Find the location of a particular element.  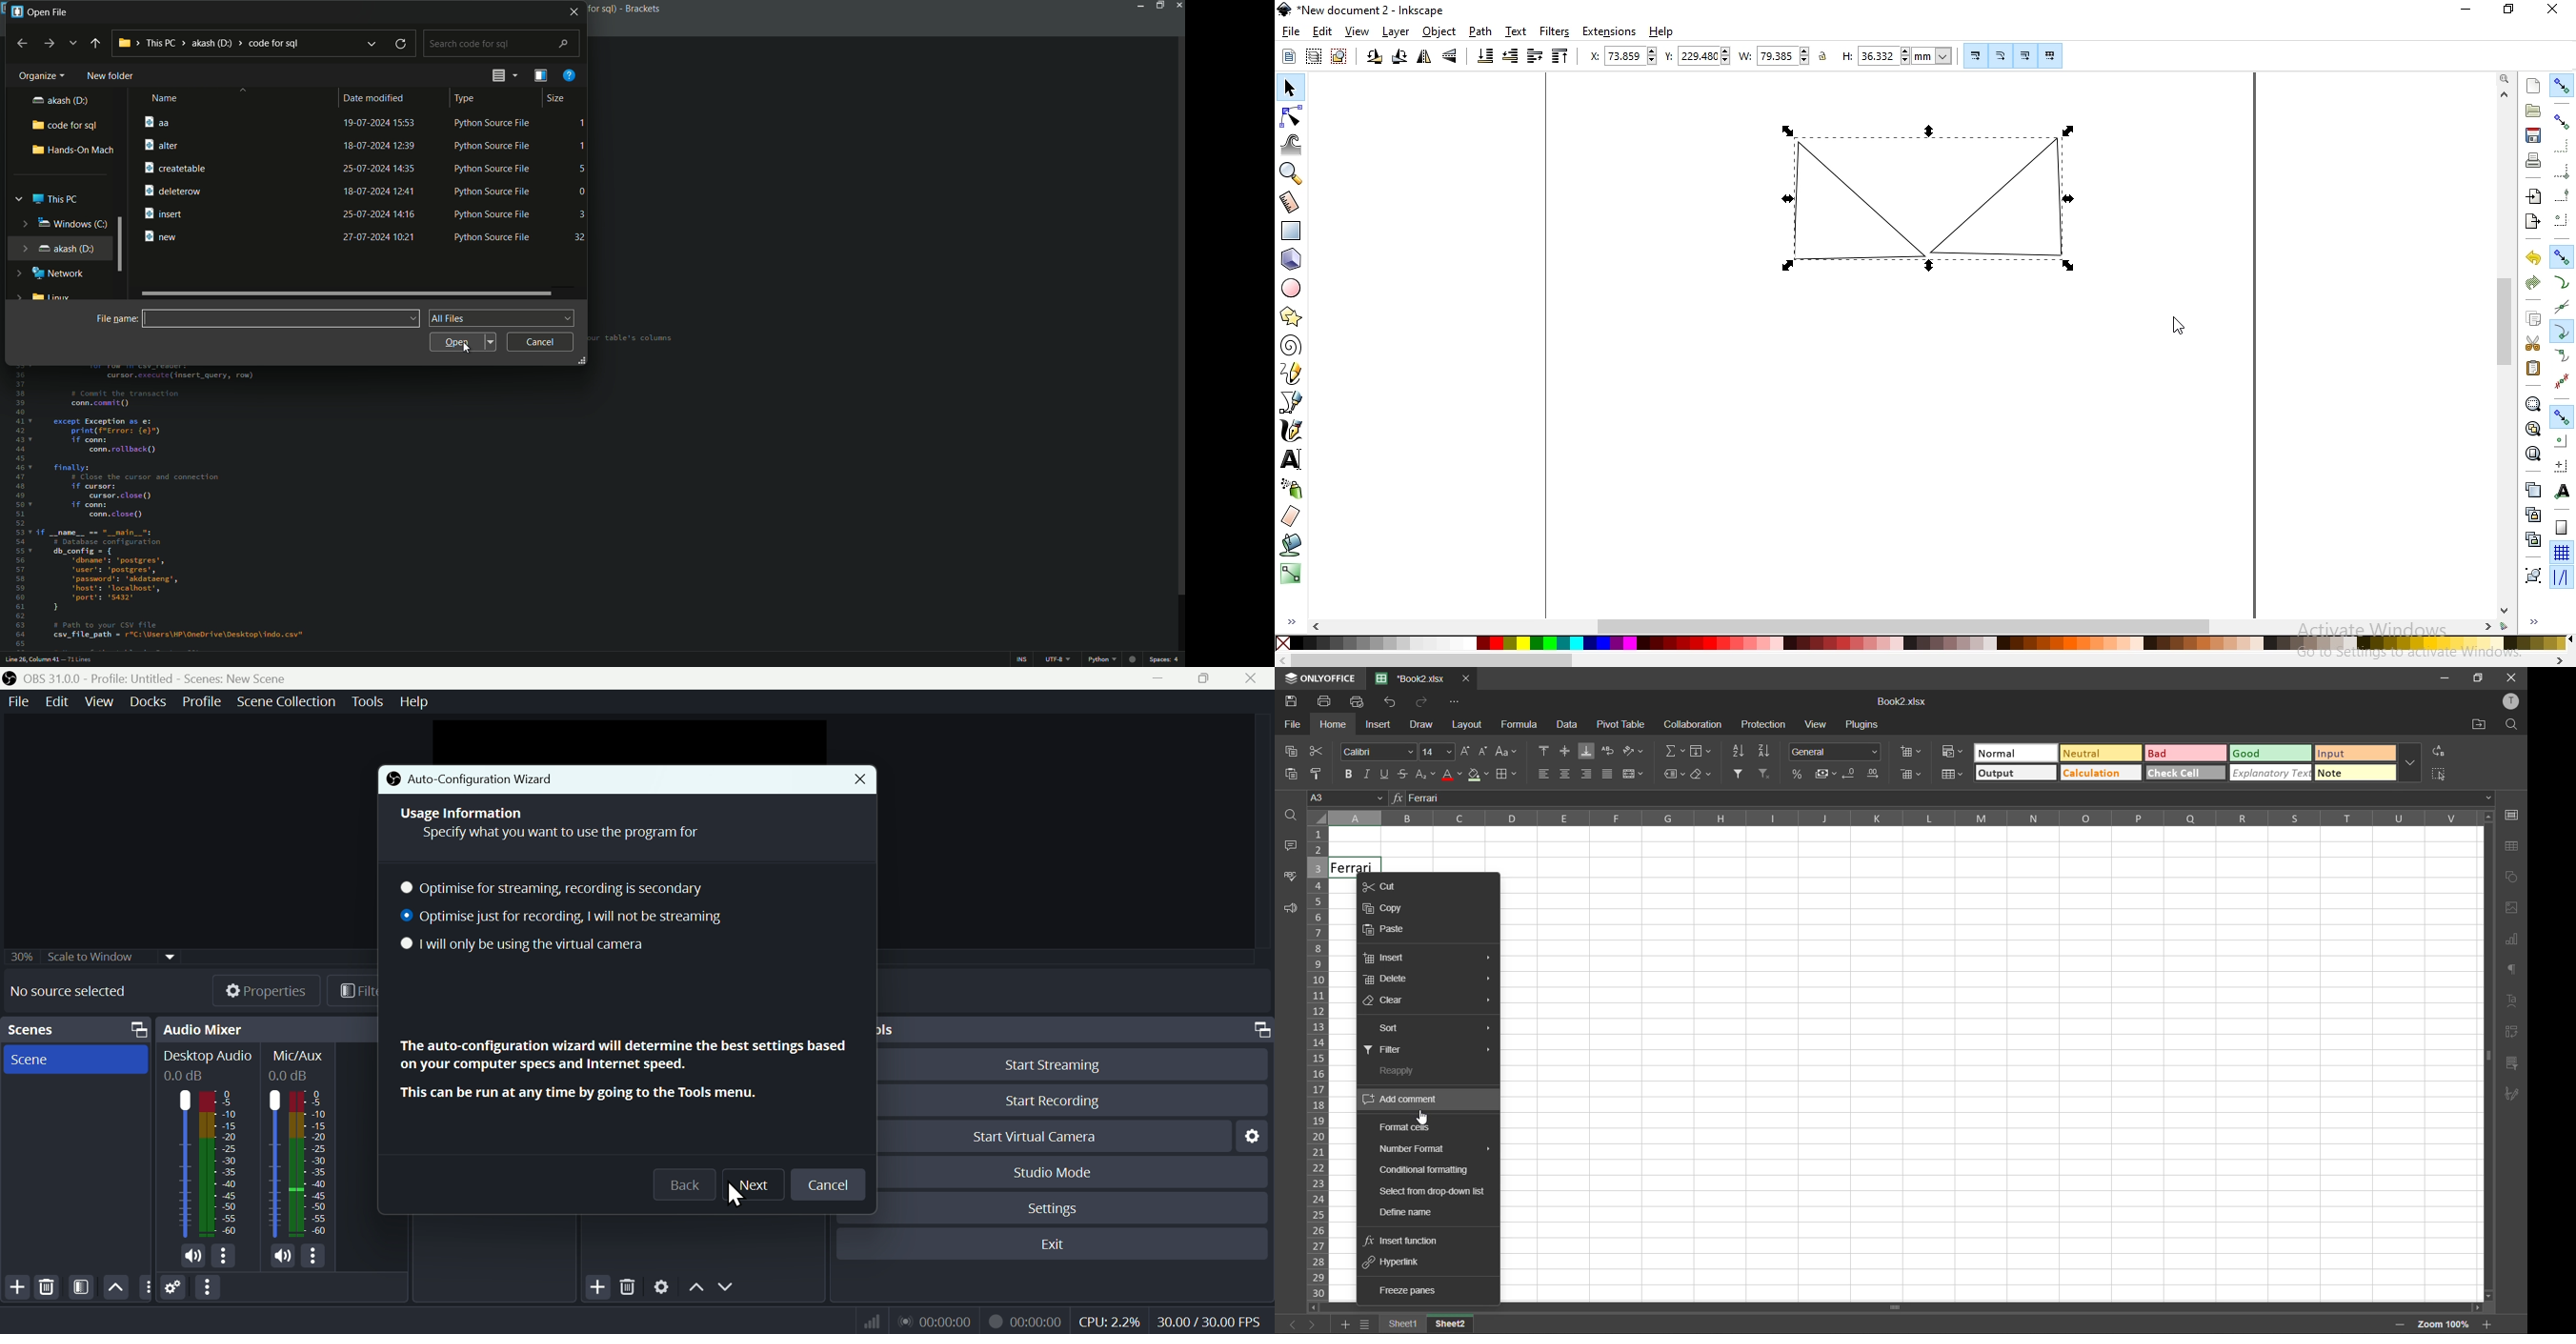

Start Virtual Camera is located at coordinates (1054, 1135).